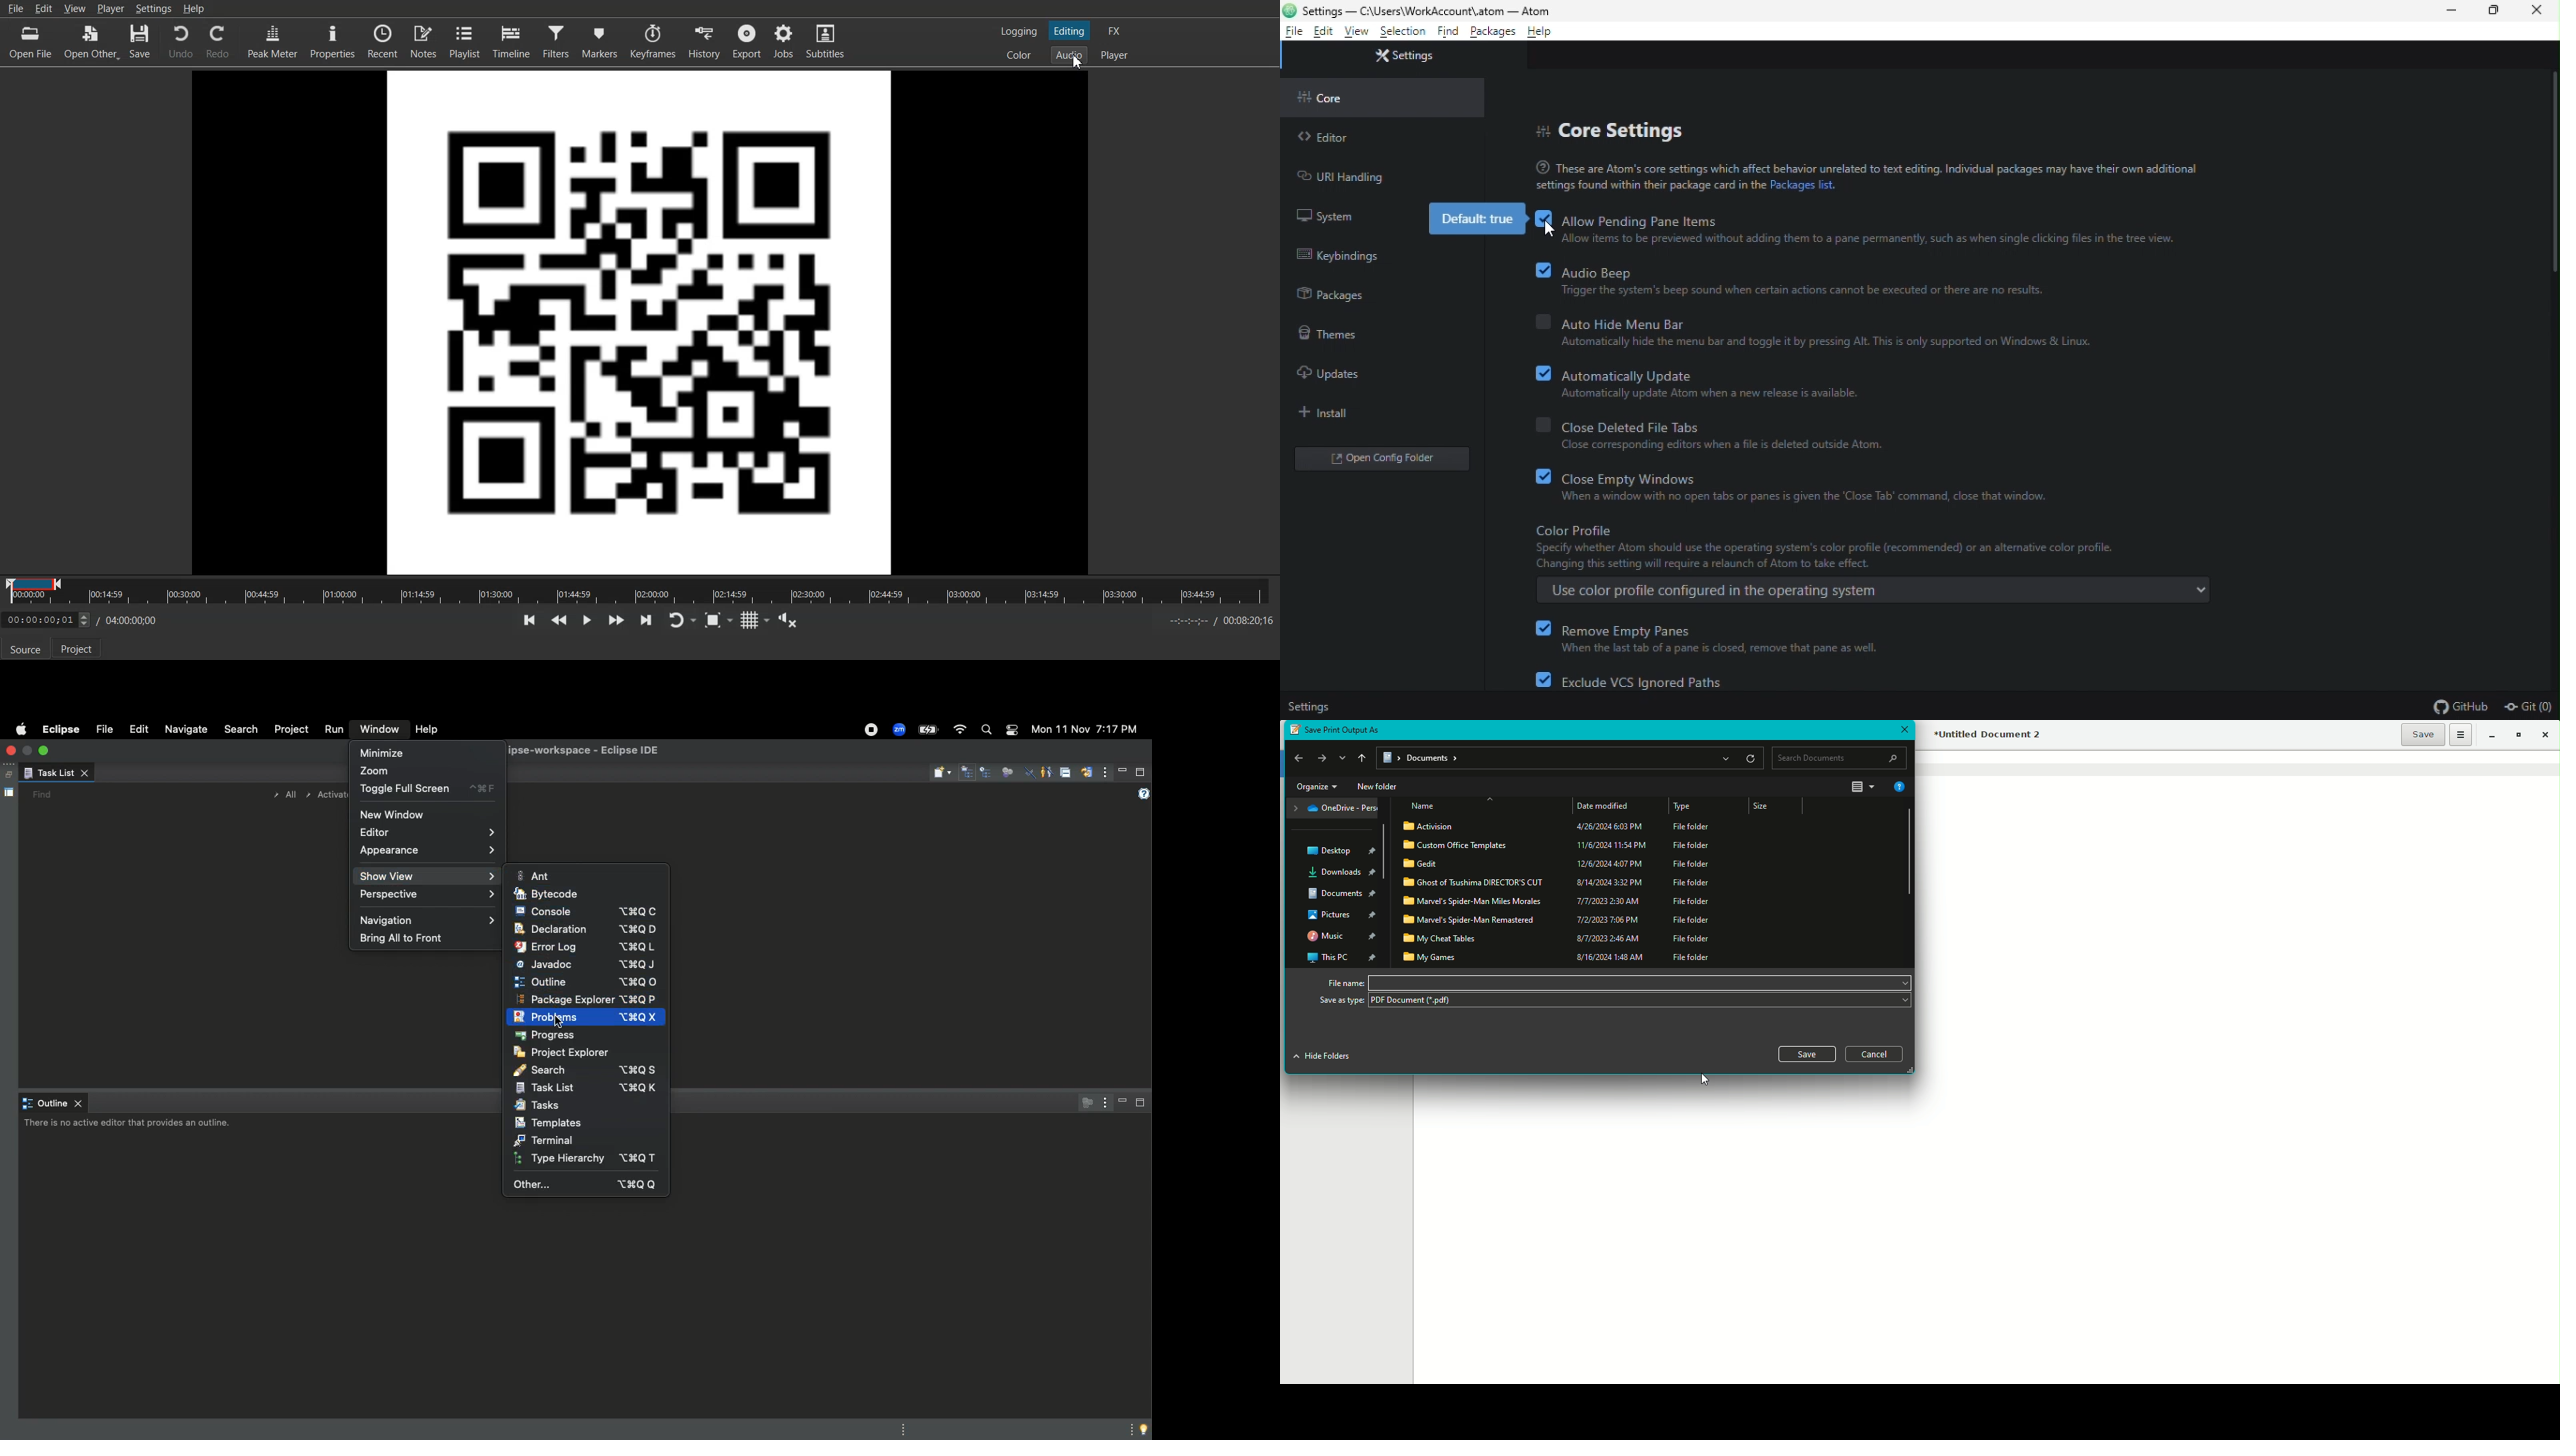 This screenshot has width=2576, height=1456. I want to click on Open File, so click(29, 41).